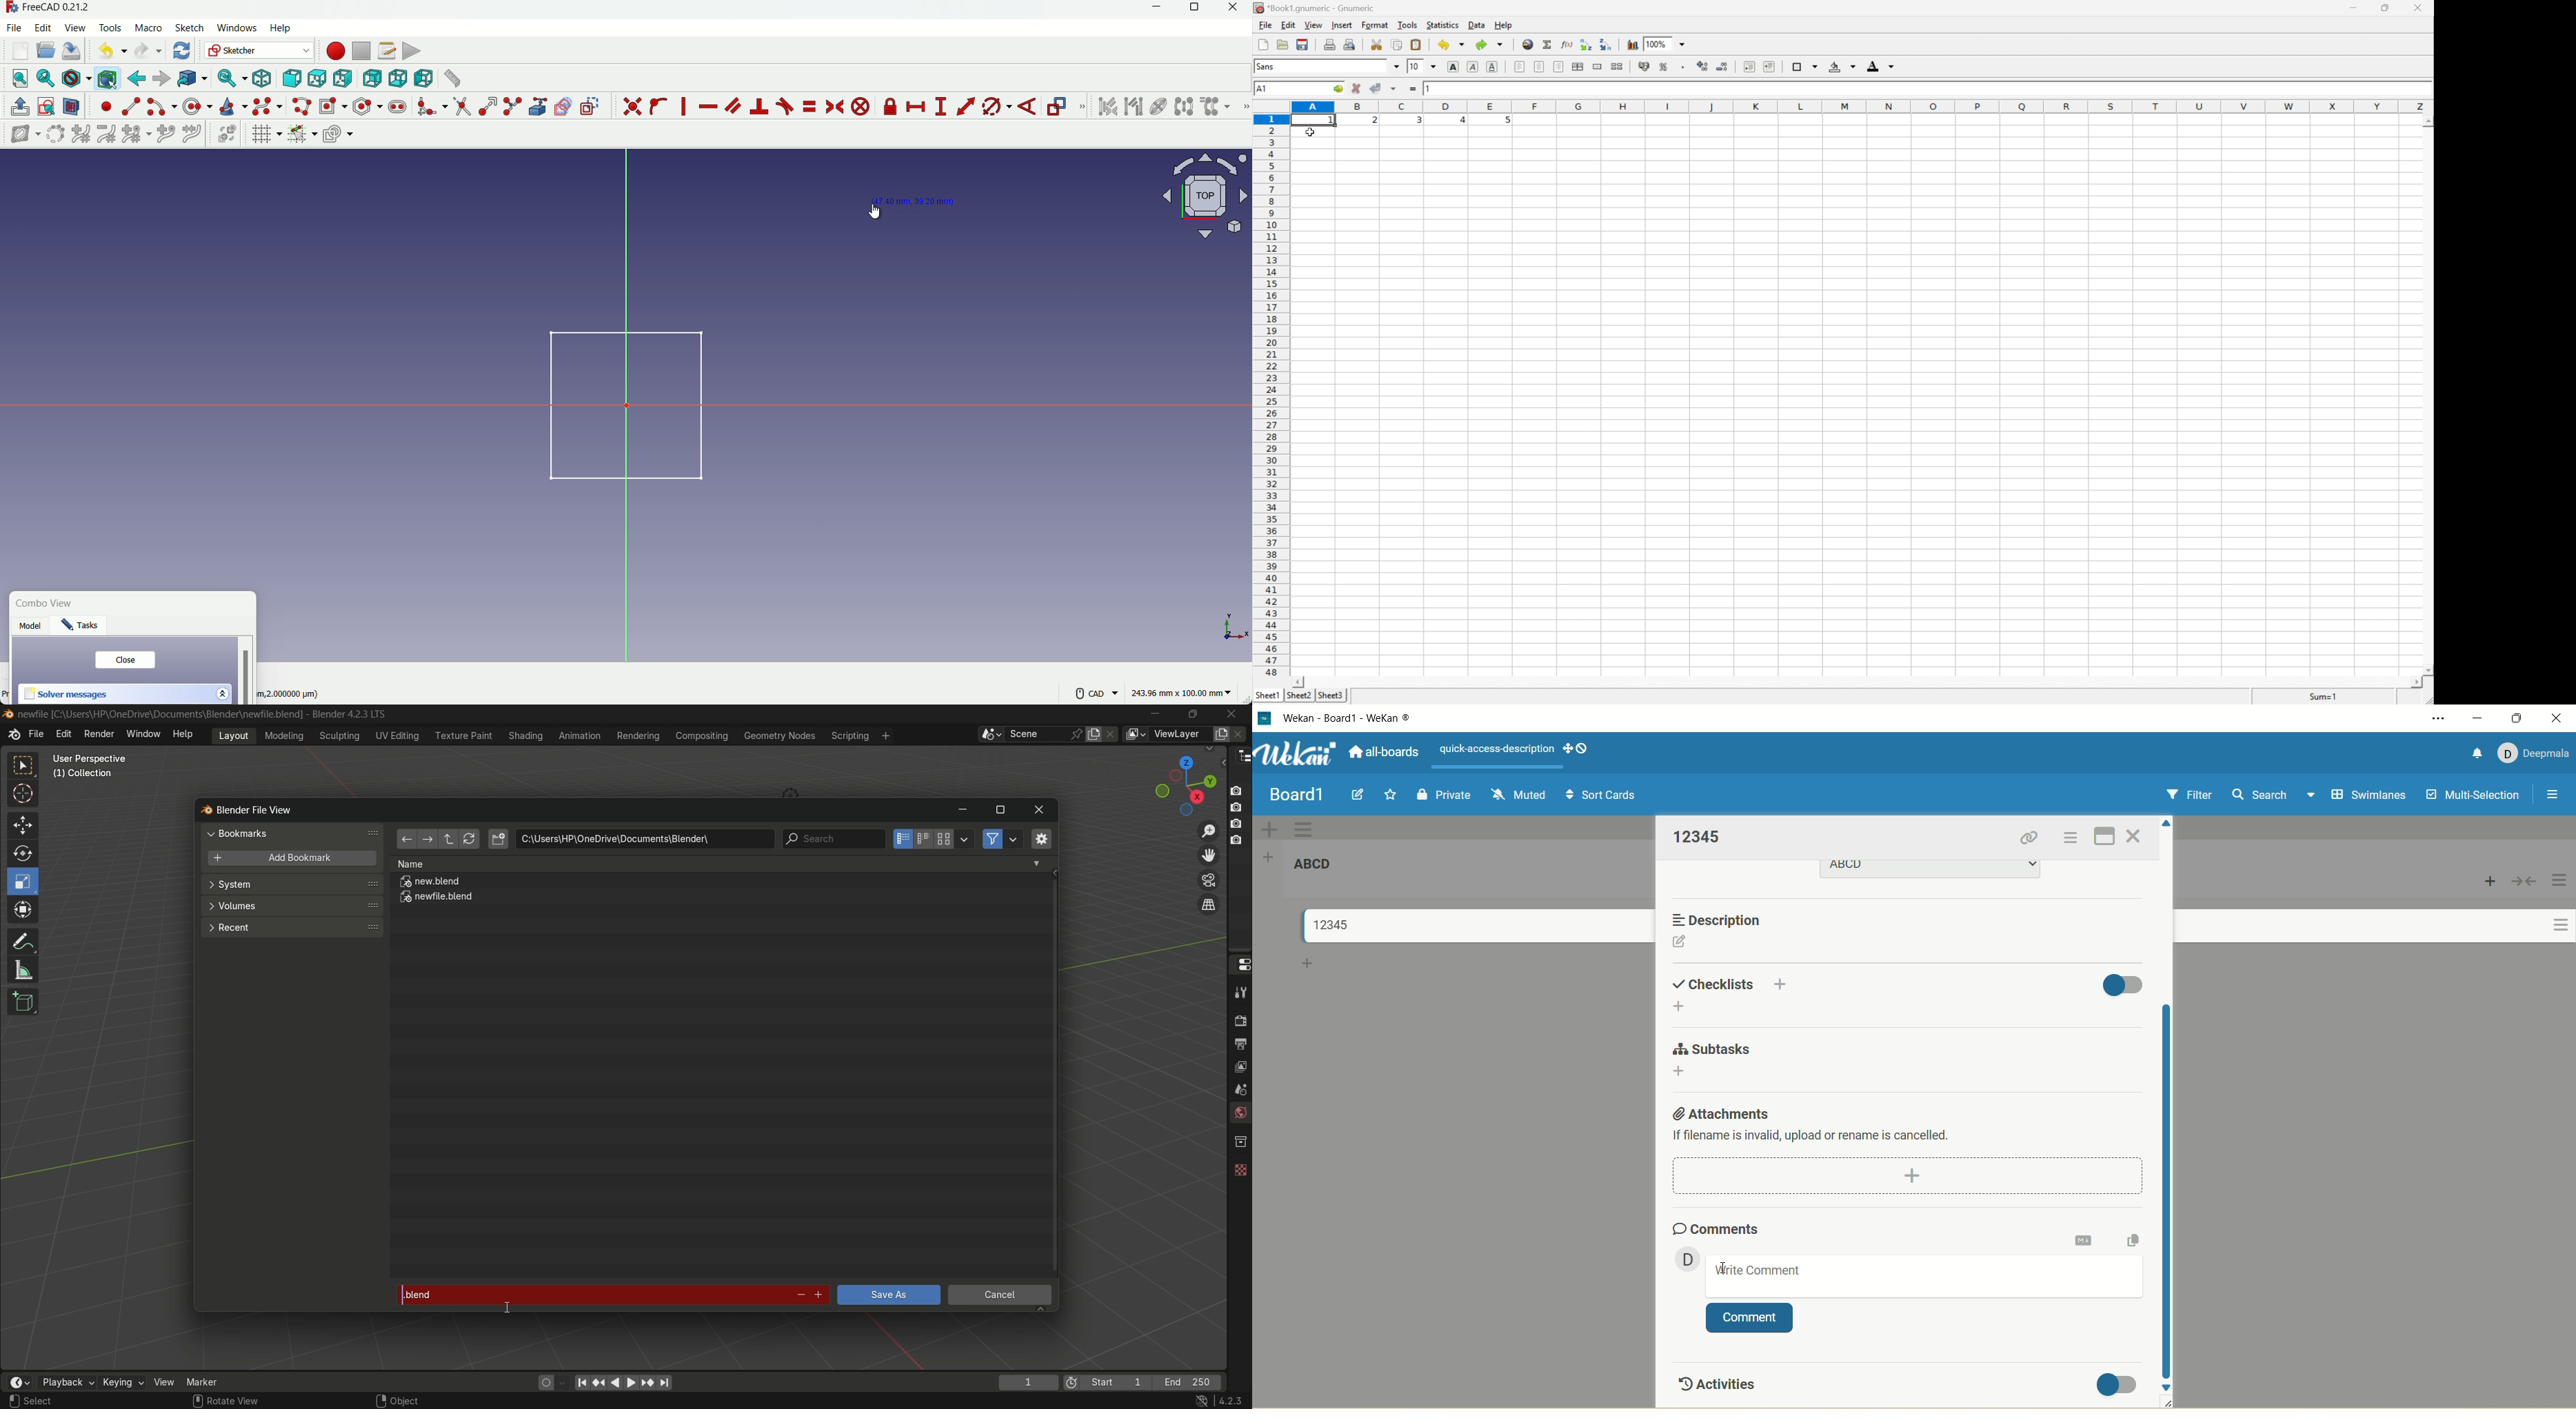  What do you see at coordinates (1374, 122) in the screenshot?
I see `2` at bounding box center [1374, 122].